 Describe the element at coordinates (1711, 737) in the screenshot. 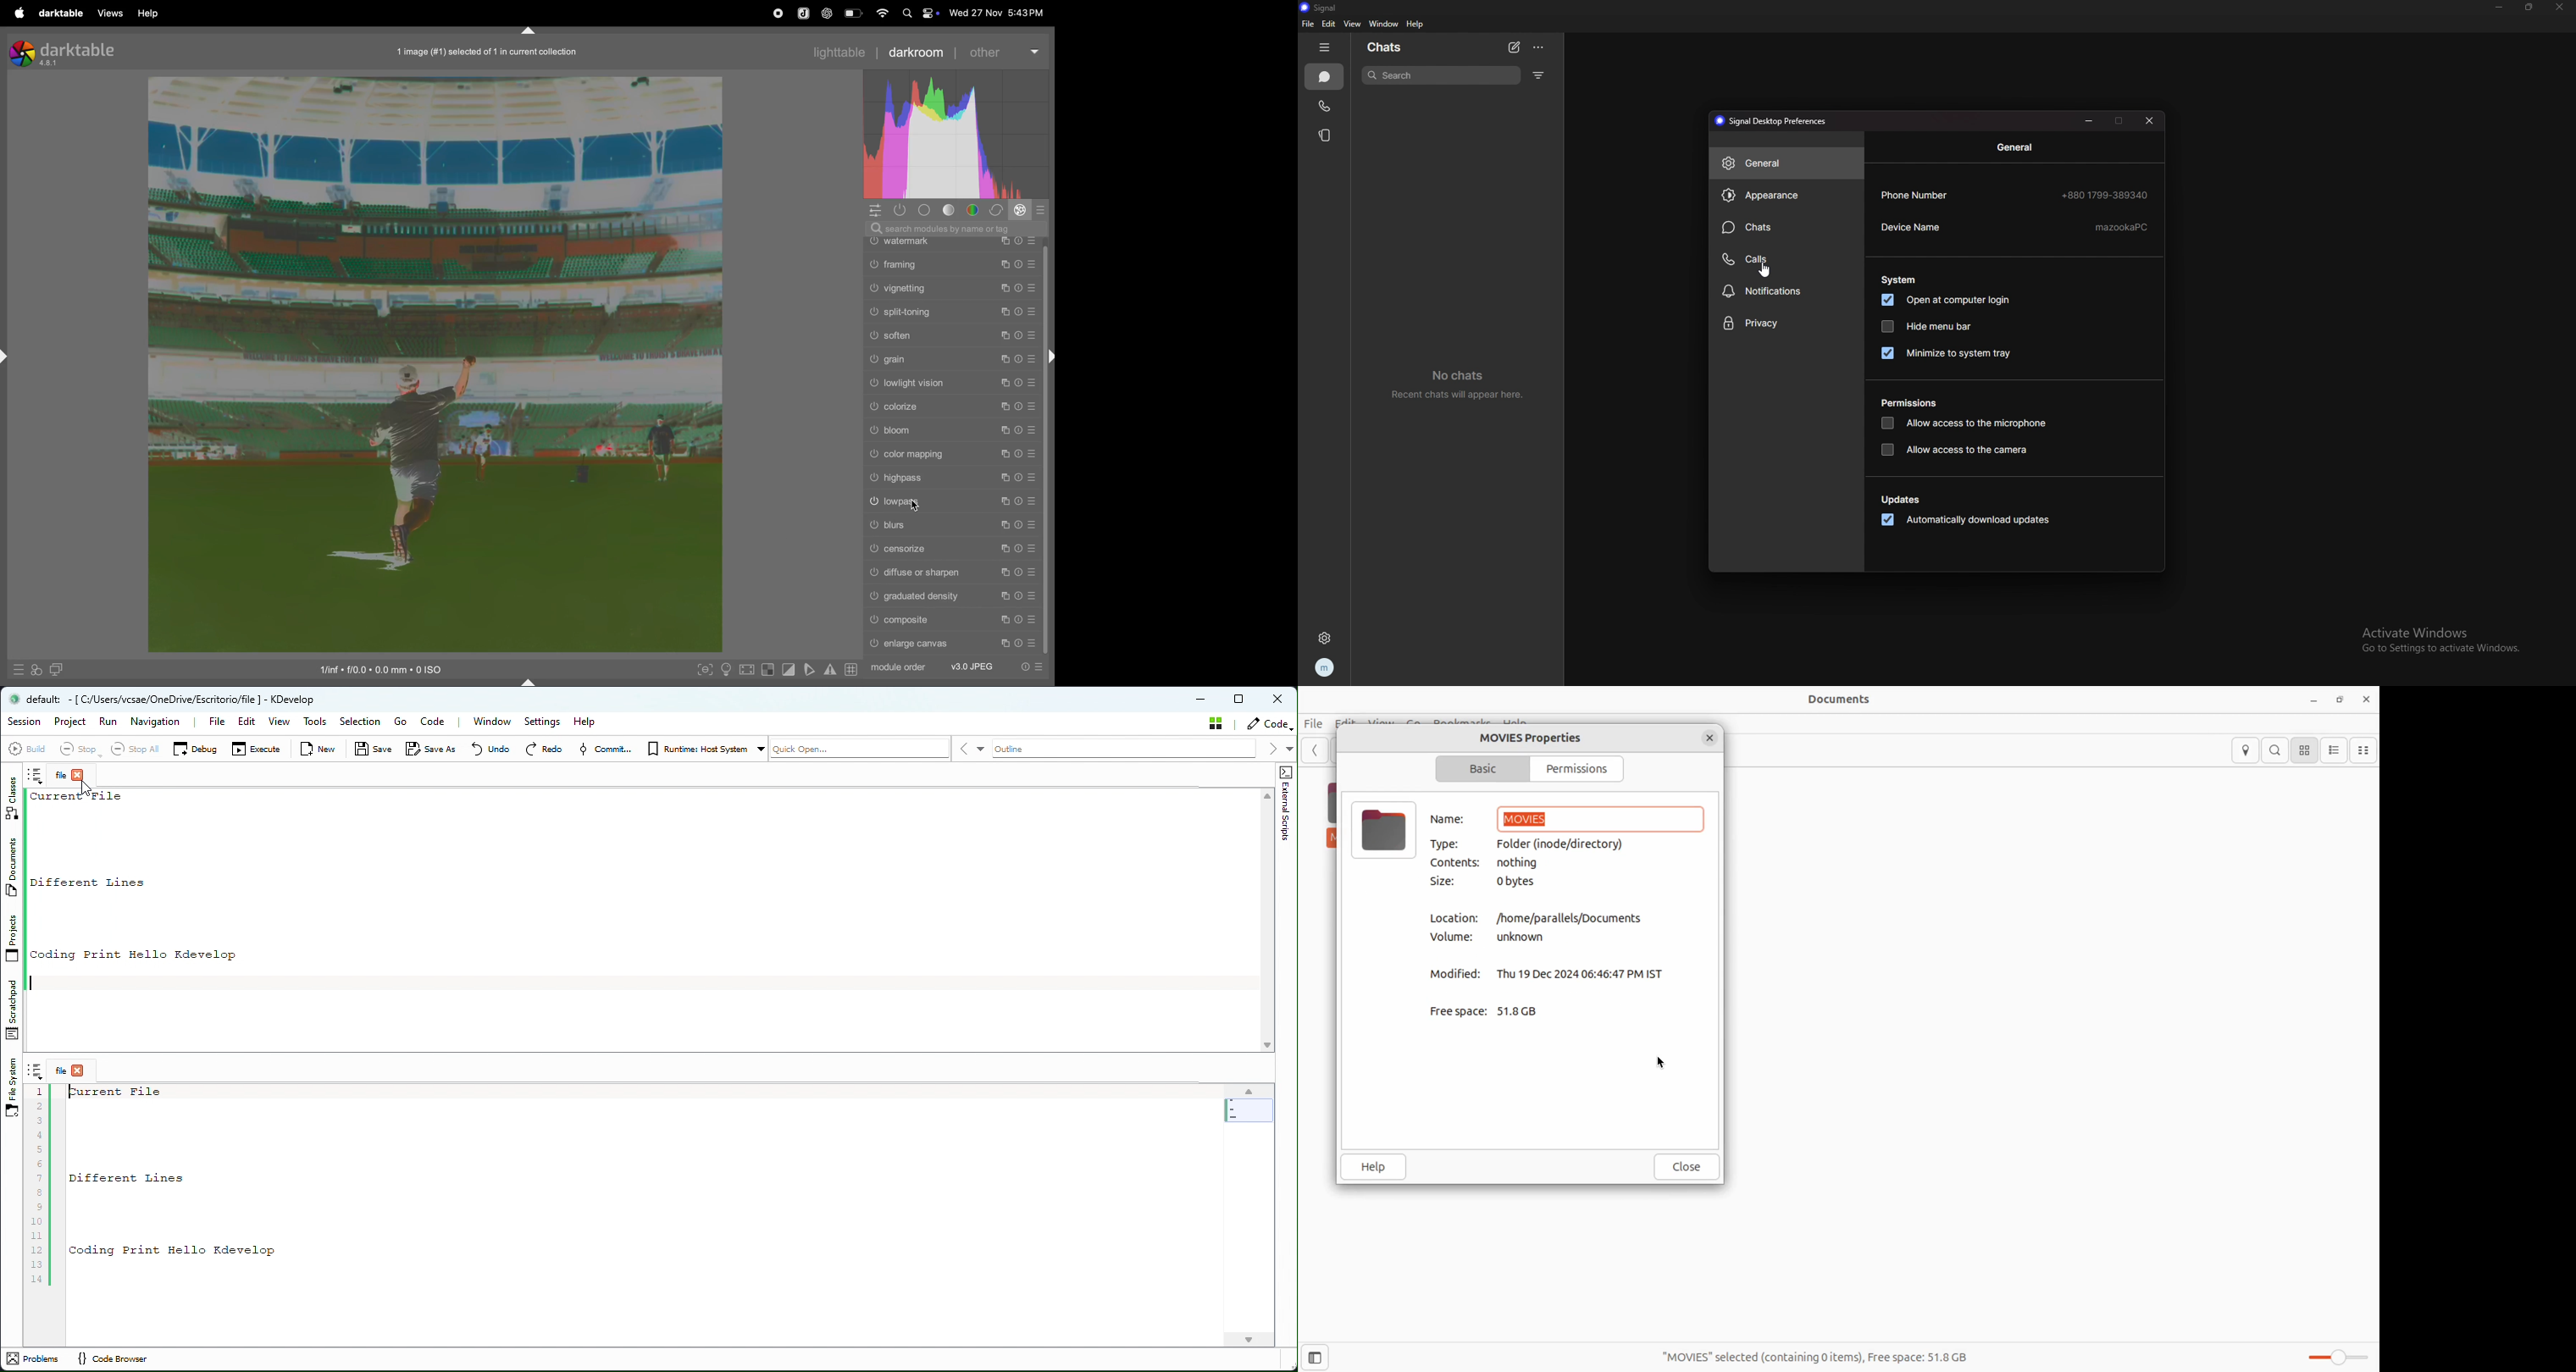

I see `close` at that location.